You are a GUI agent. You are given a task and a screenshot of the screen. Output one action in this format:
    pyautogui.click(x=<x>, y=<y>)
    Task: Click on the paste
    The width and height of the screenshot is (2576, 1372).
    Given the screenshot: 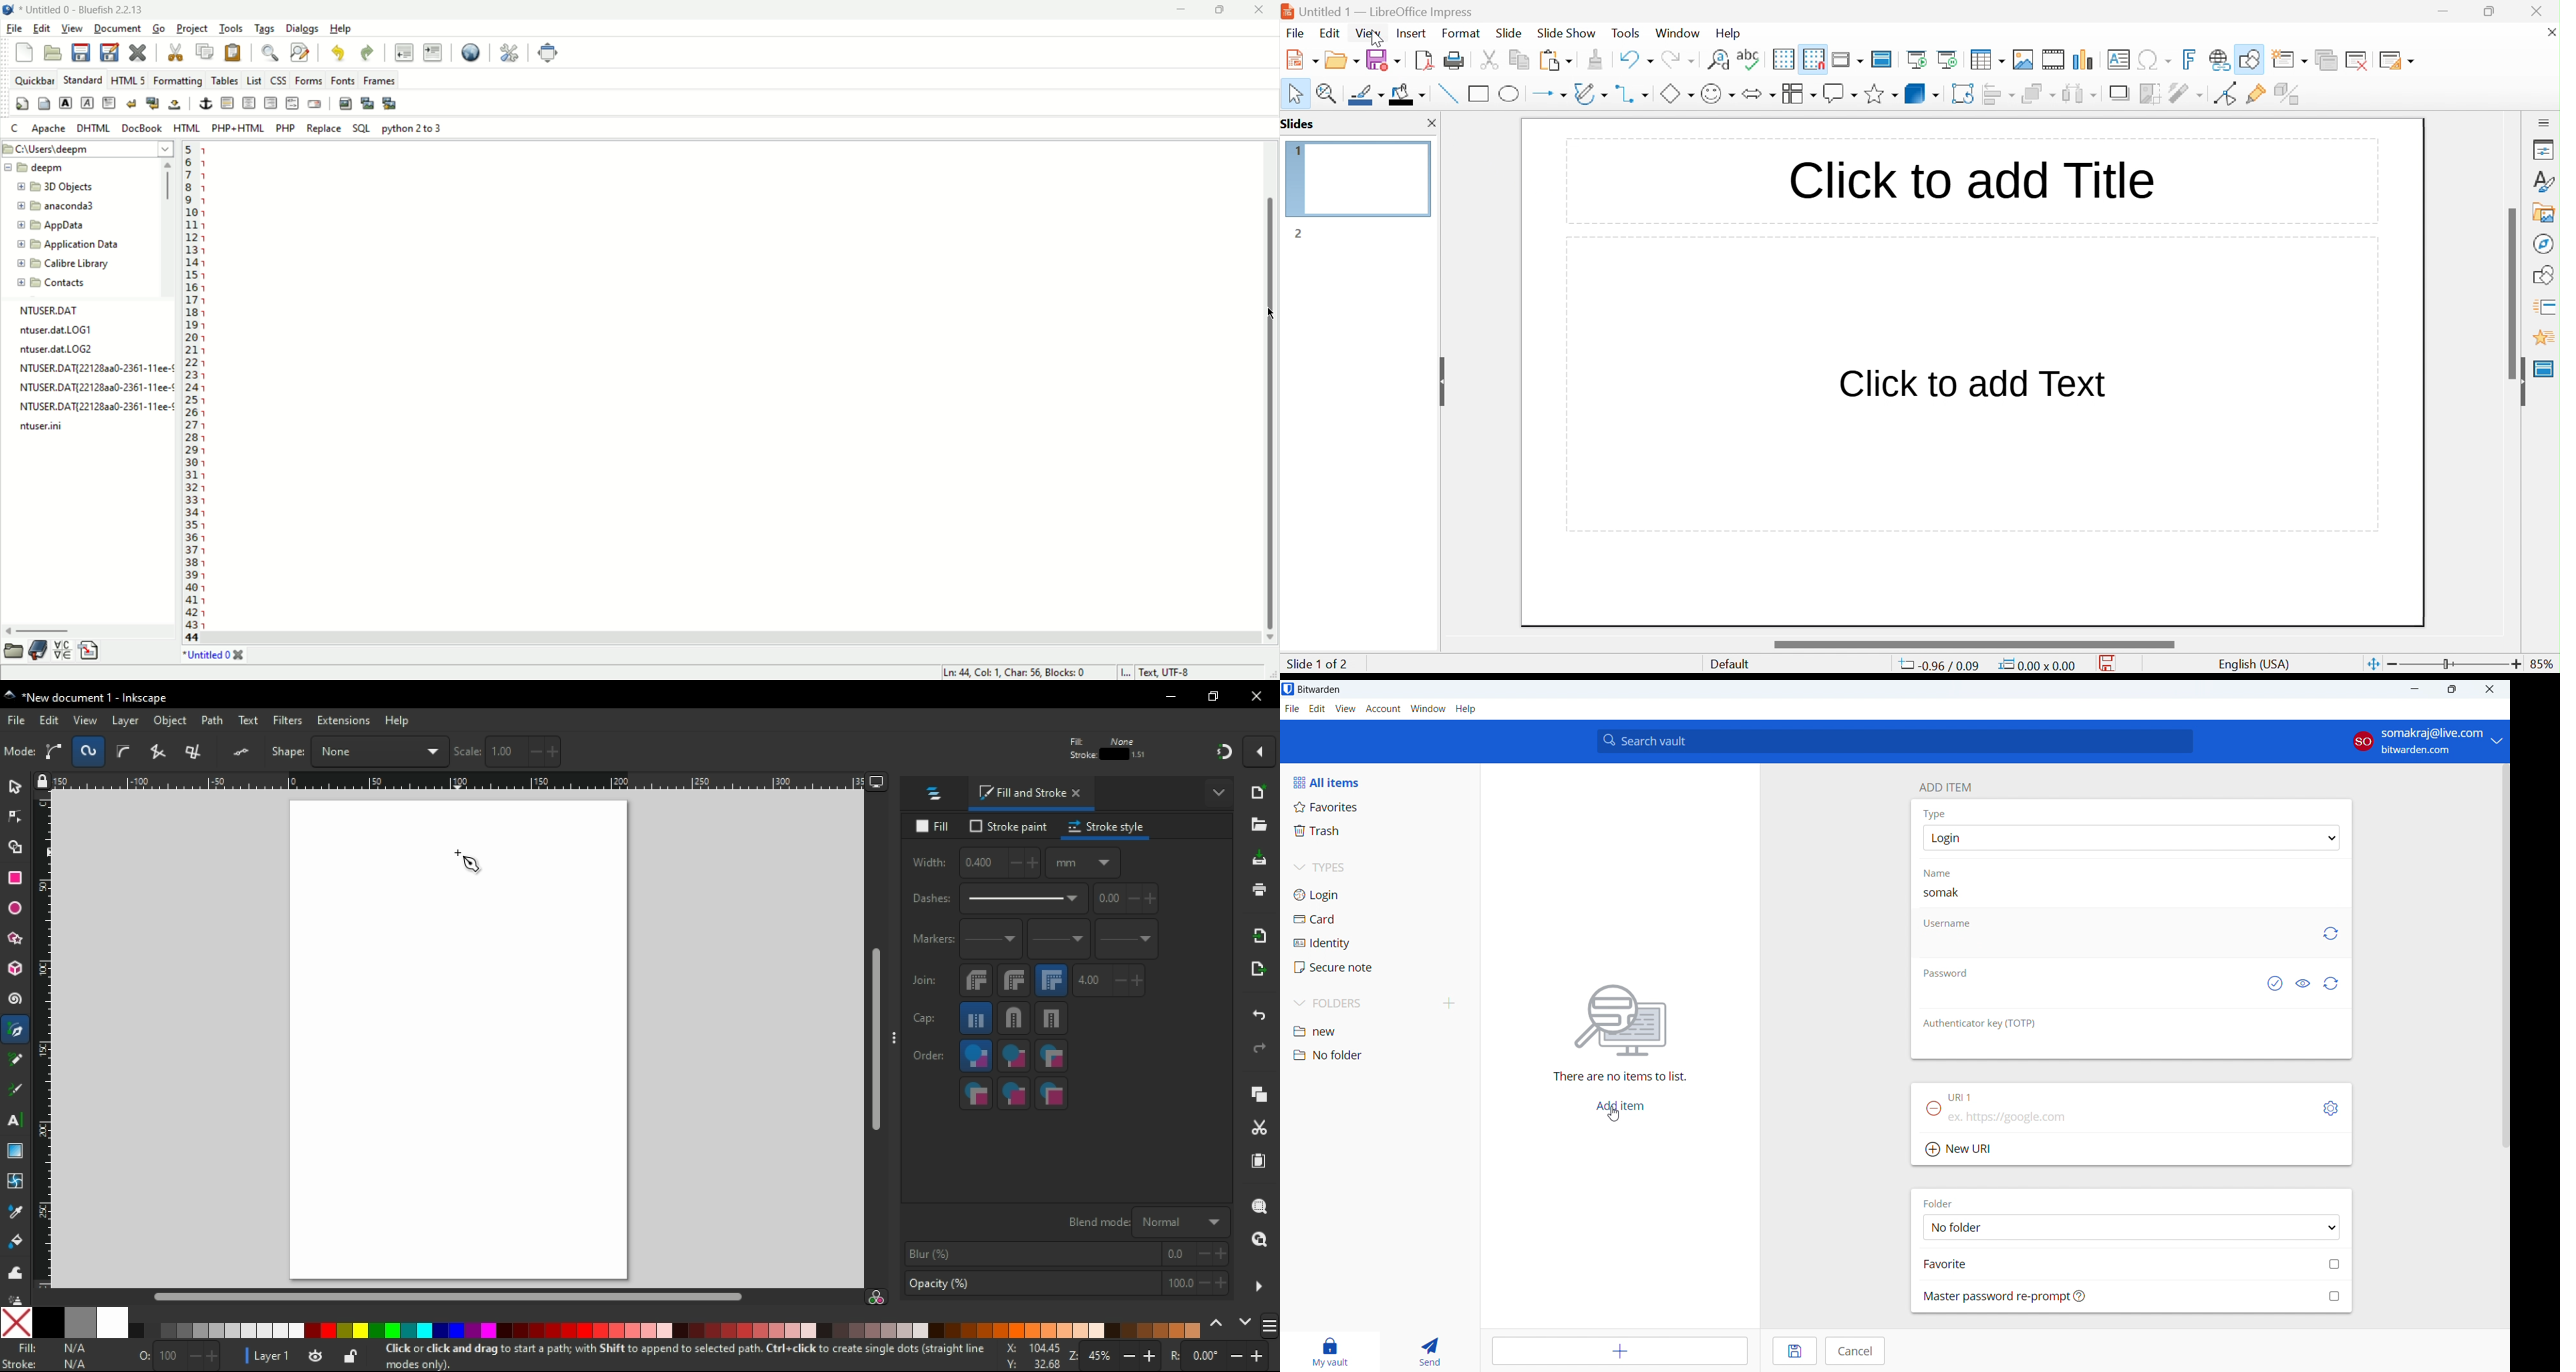 What is the action you would take?
    pyautogui.click(x=1556, y=59)
    